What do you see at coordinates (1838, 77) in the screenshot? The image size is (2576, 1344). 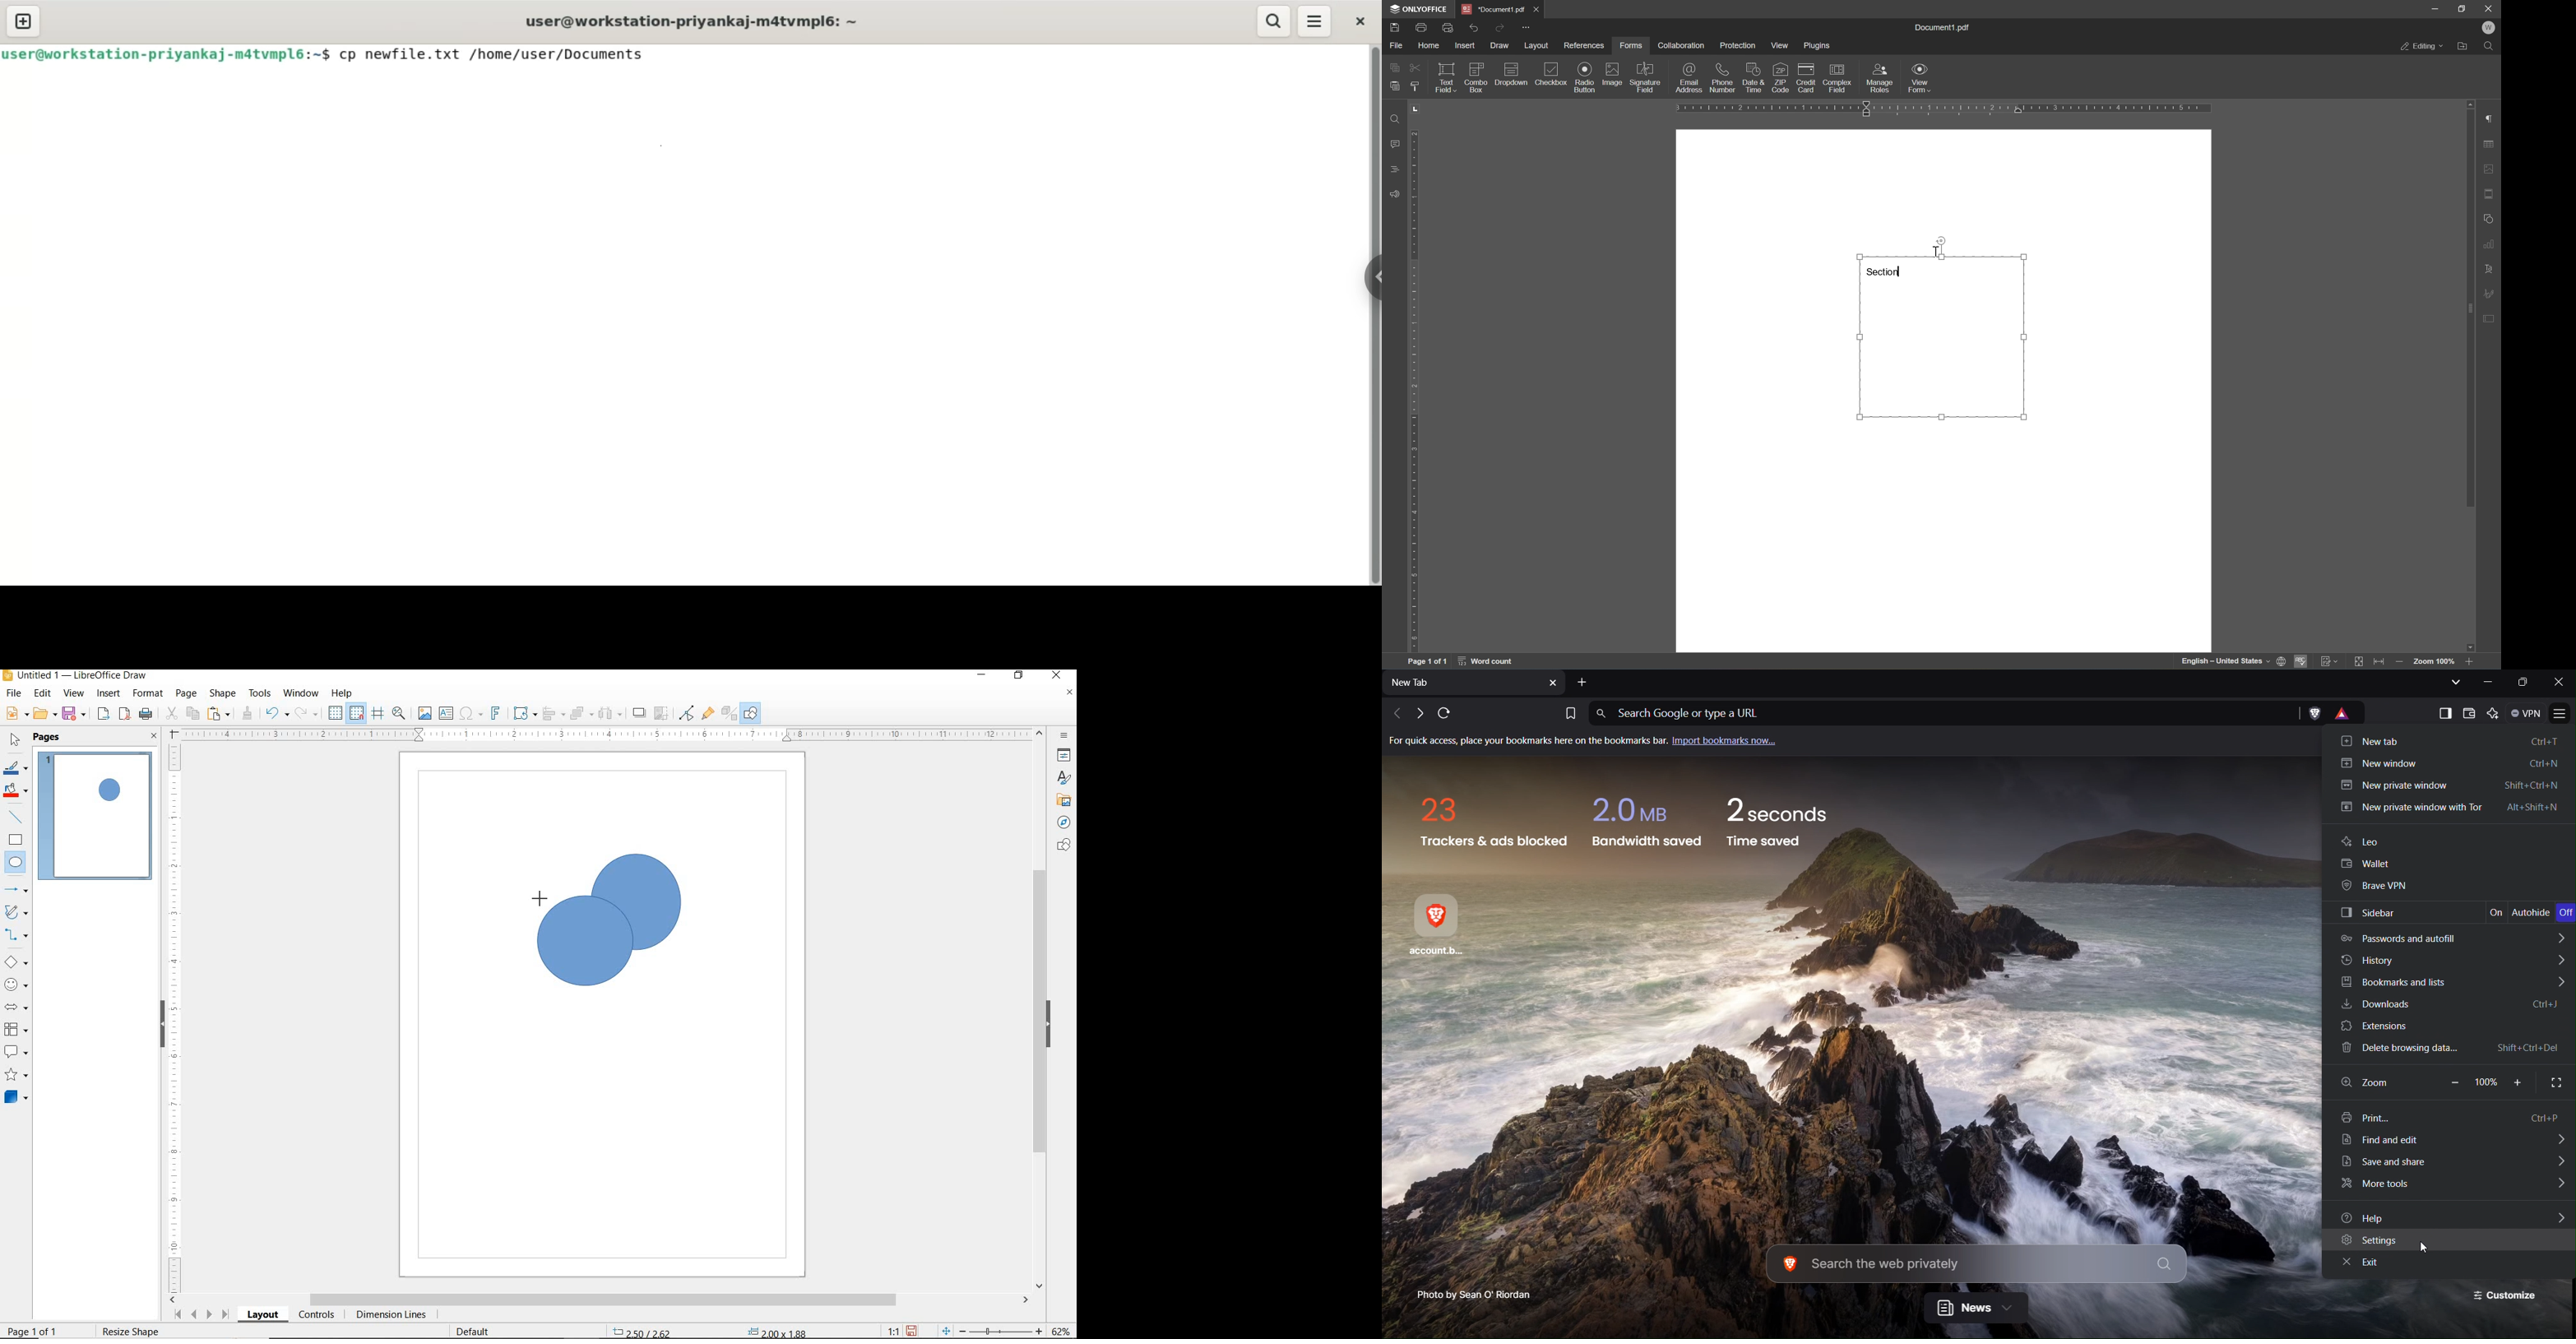 I see `complex field` at bounding box center [1838, 77].